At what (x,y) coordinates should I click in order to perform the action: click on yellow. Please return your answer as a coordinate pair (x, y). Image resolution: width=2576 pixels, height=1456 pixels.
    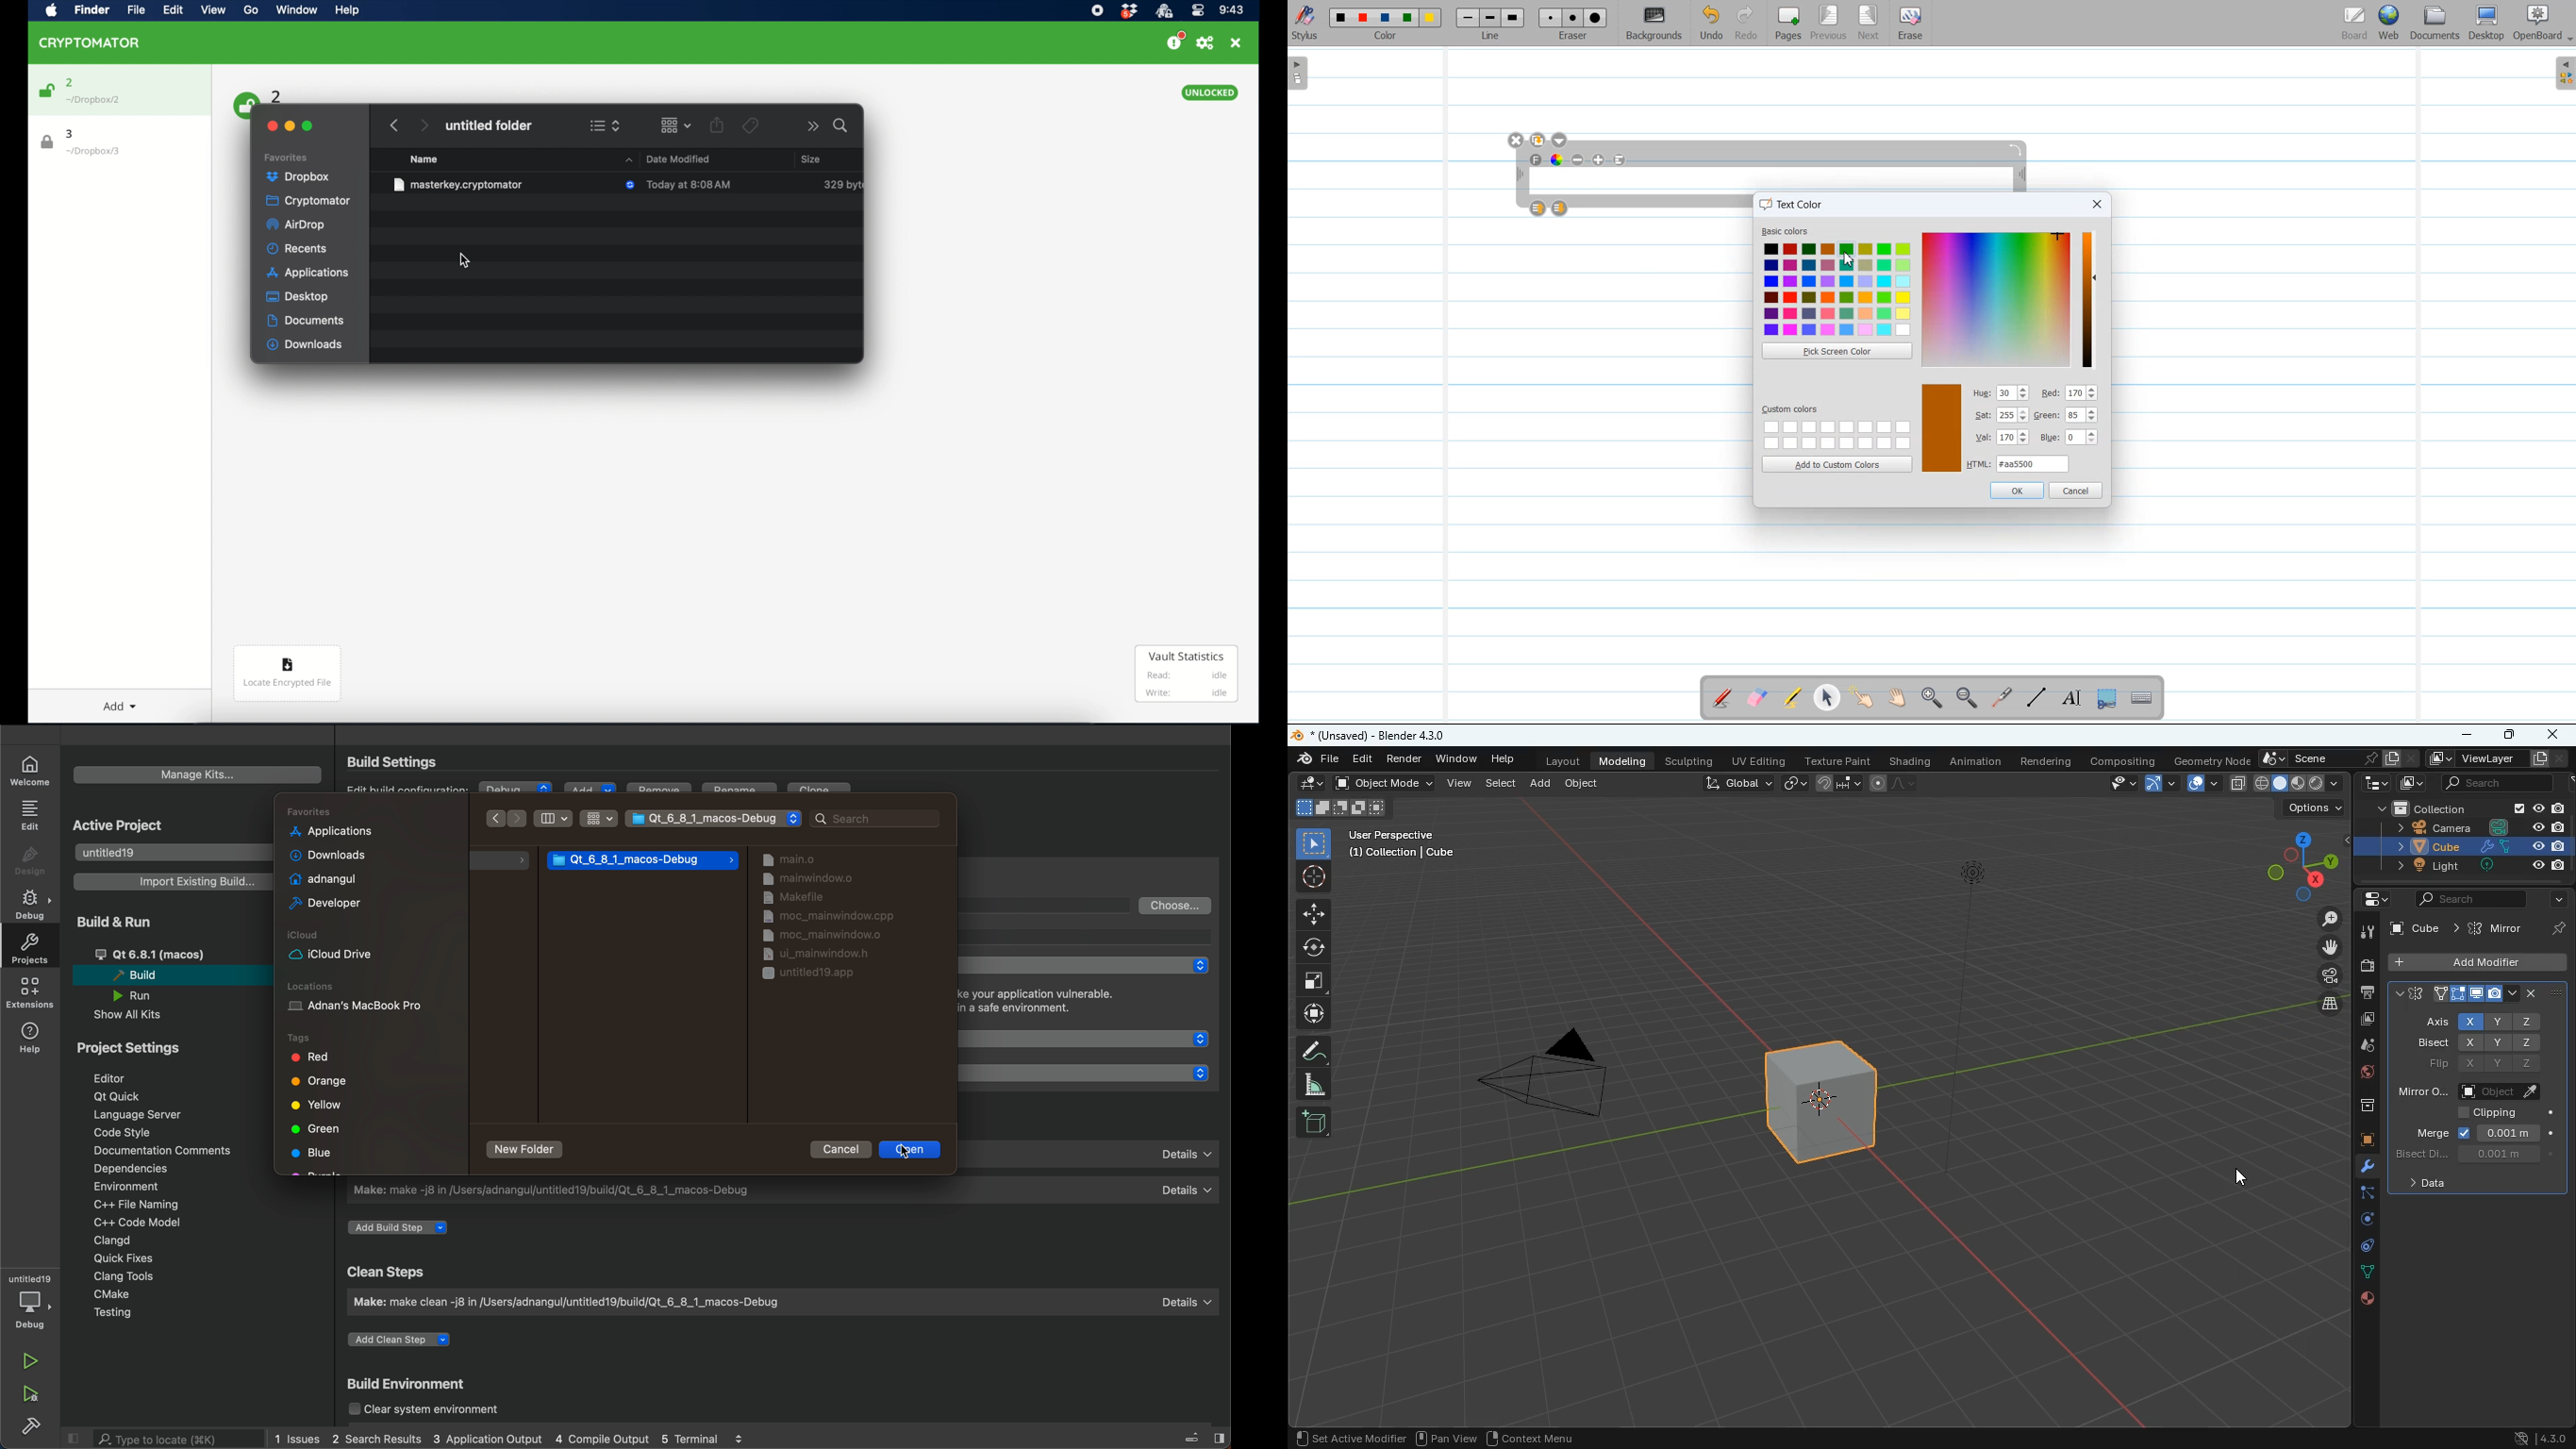
    Looking at the image, I should click on (315, 1104).